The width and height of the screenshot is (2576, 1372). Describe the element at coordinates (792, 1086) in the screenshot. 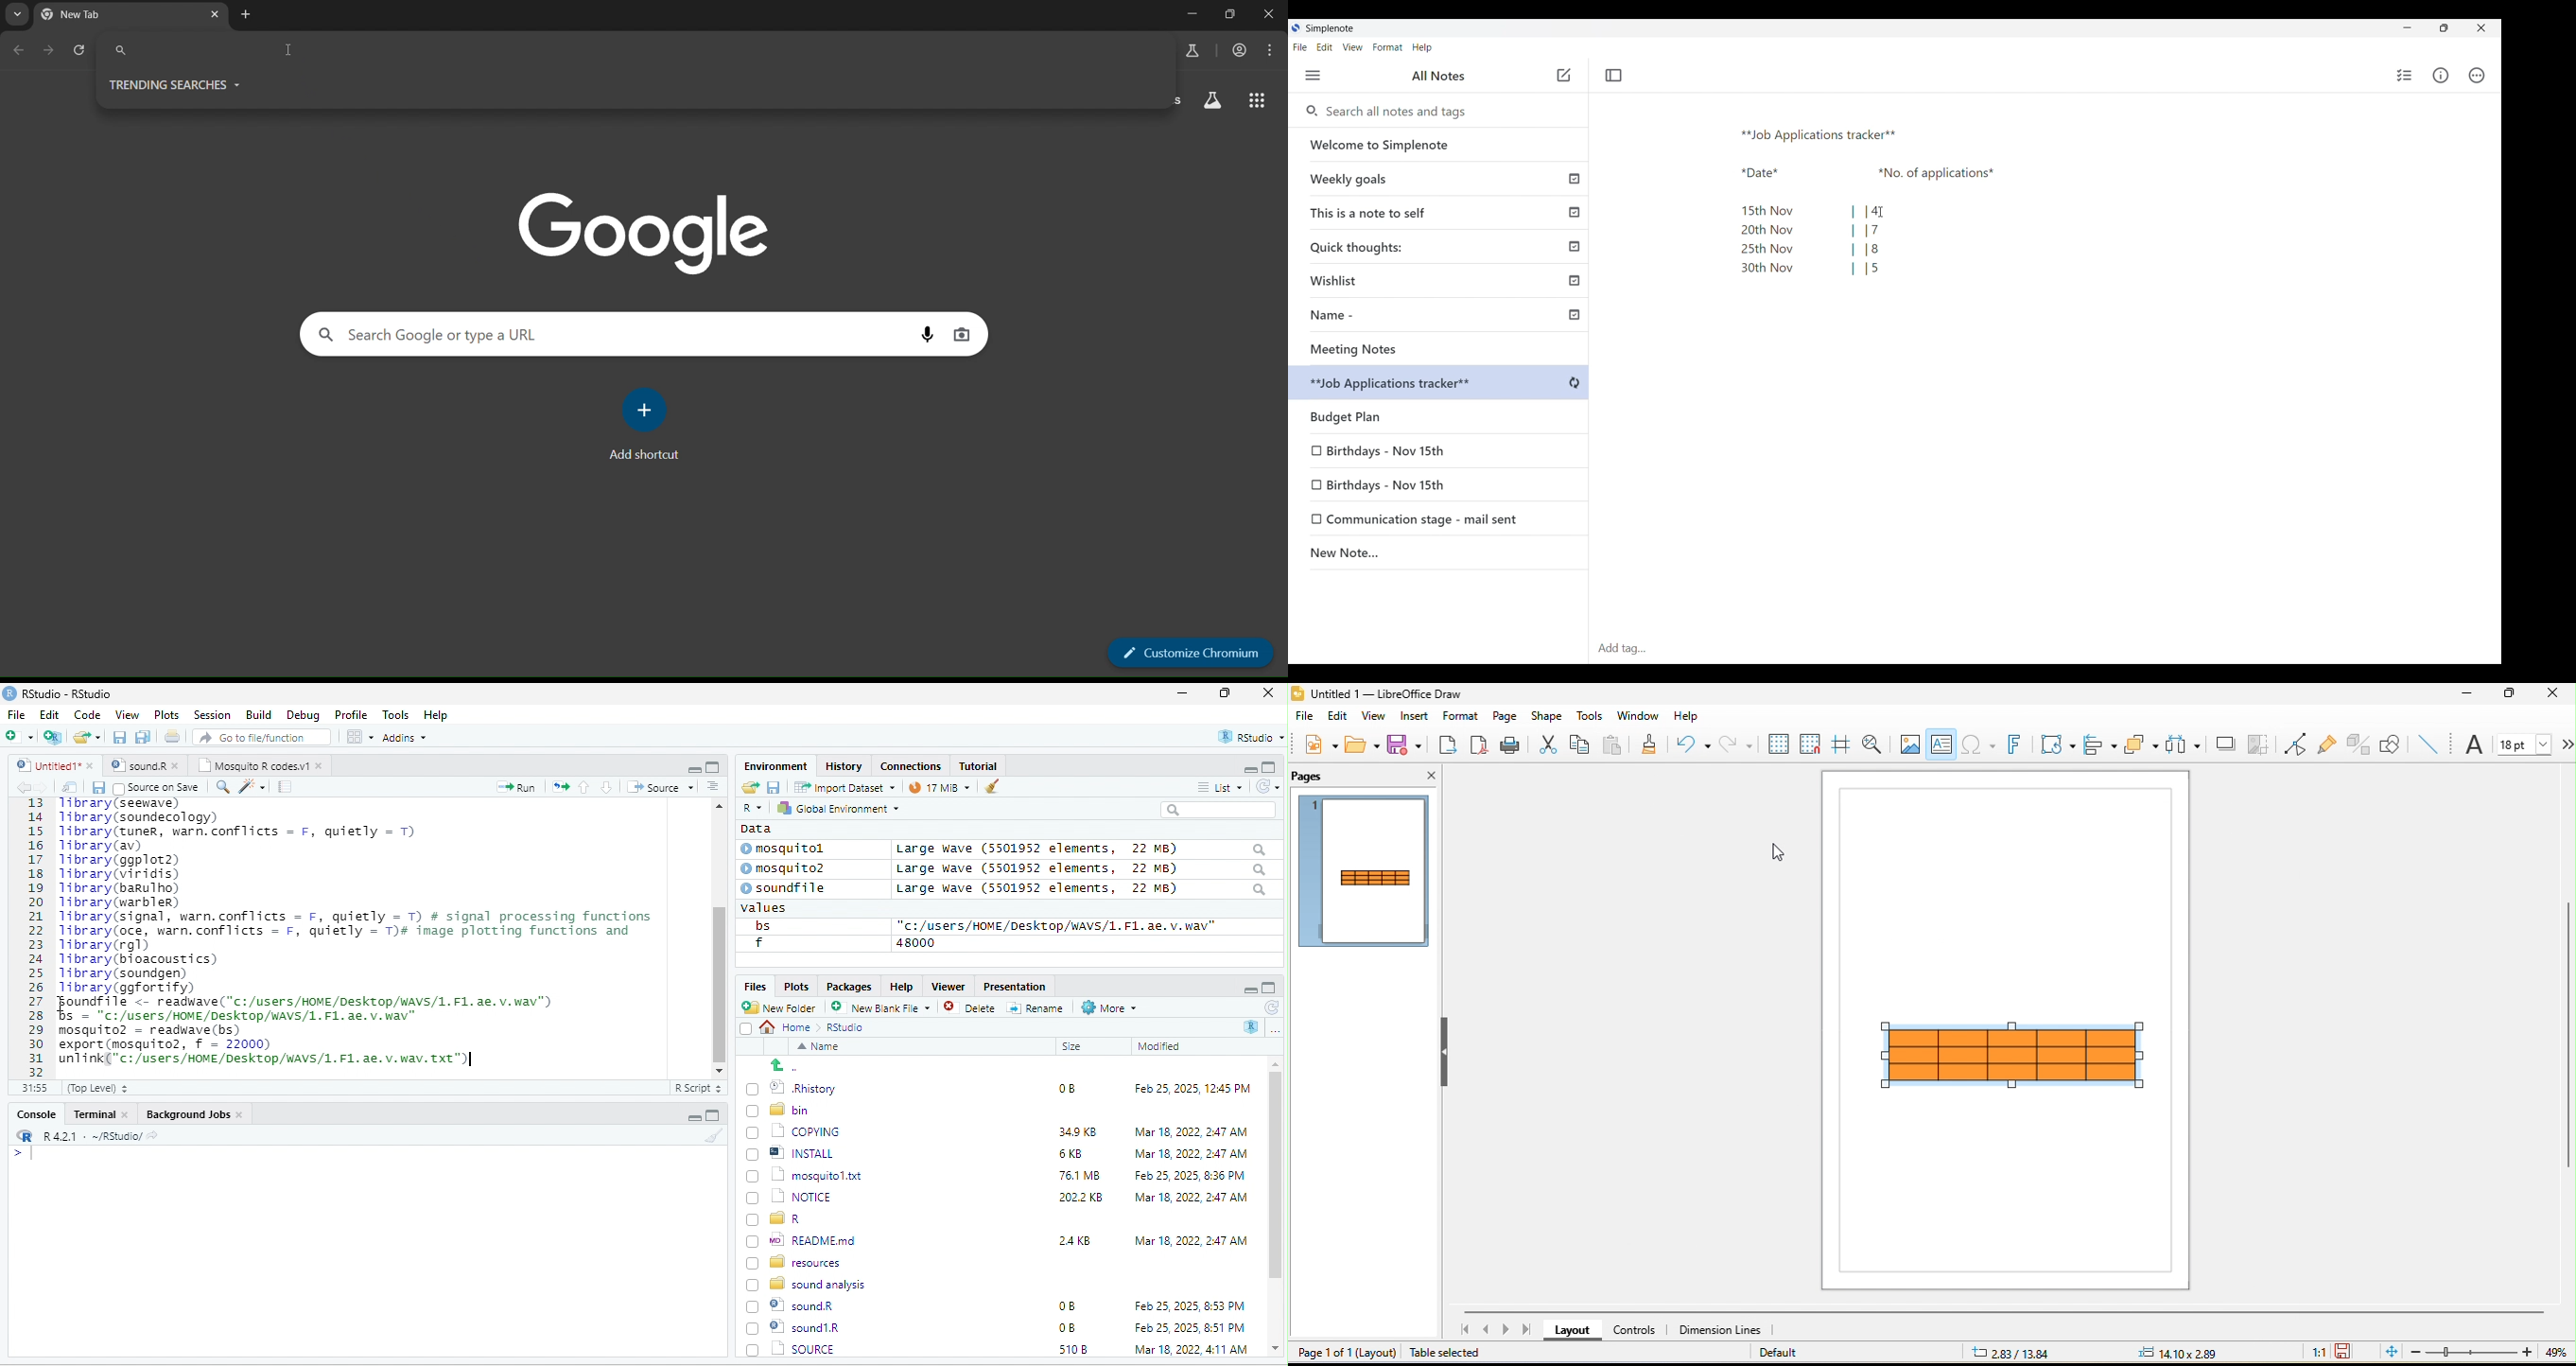

I see `© Rhistory` at that location.